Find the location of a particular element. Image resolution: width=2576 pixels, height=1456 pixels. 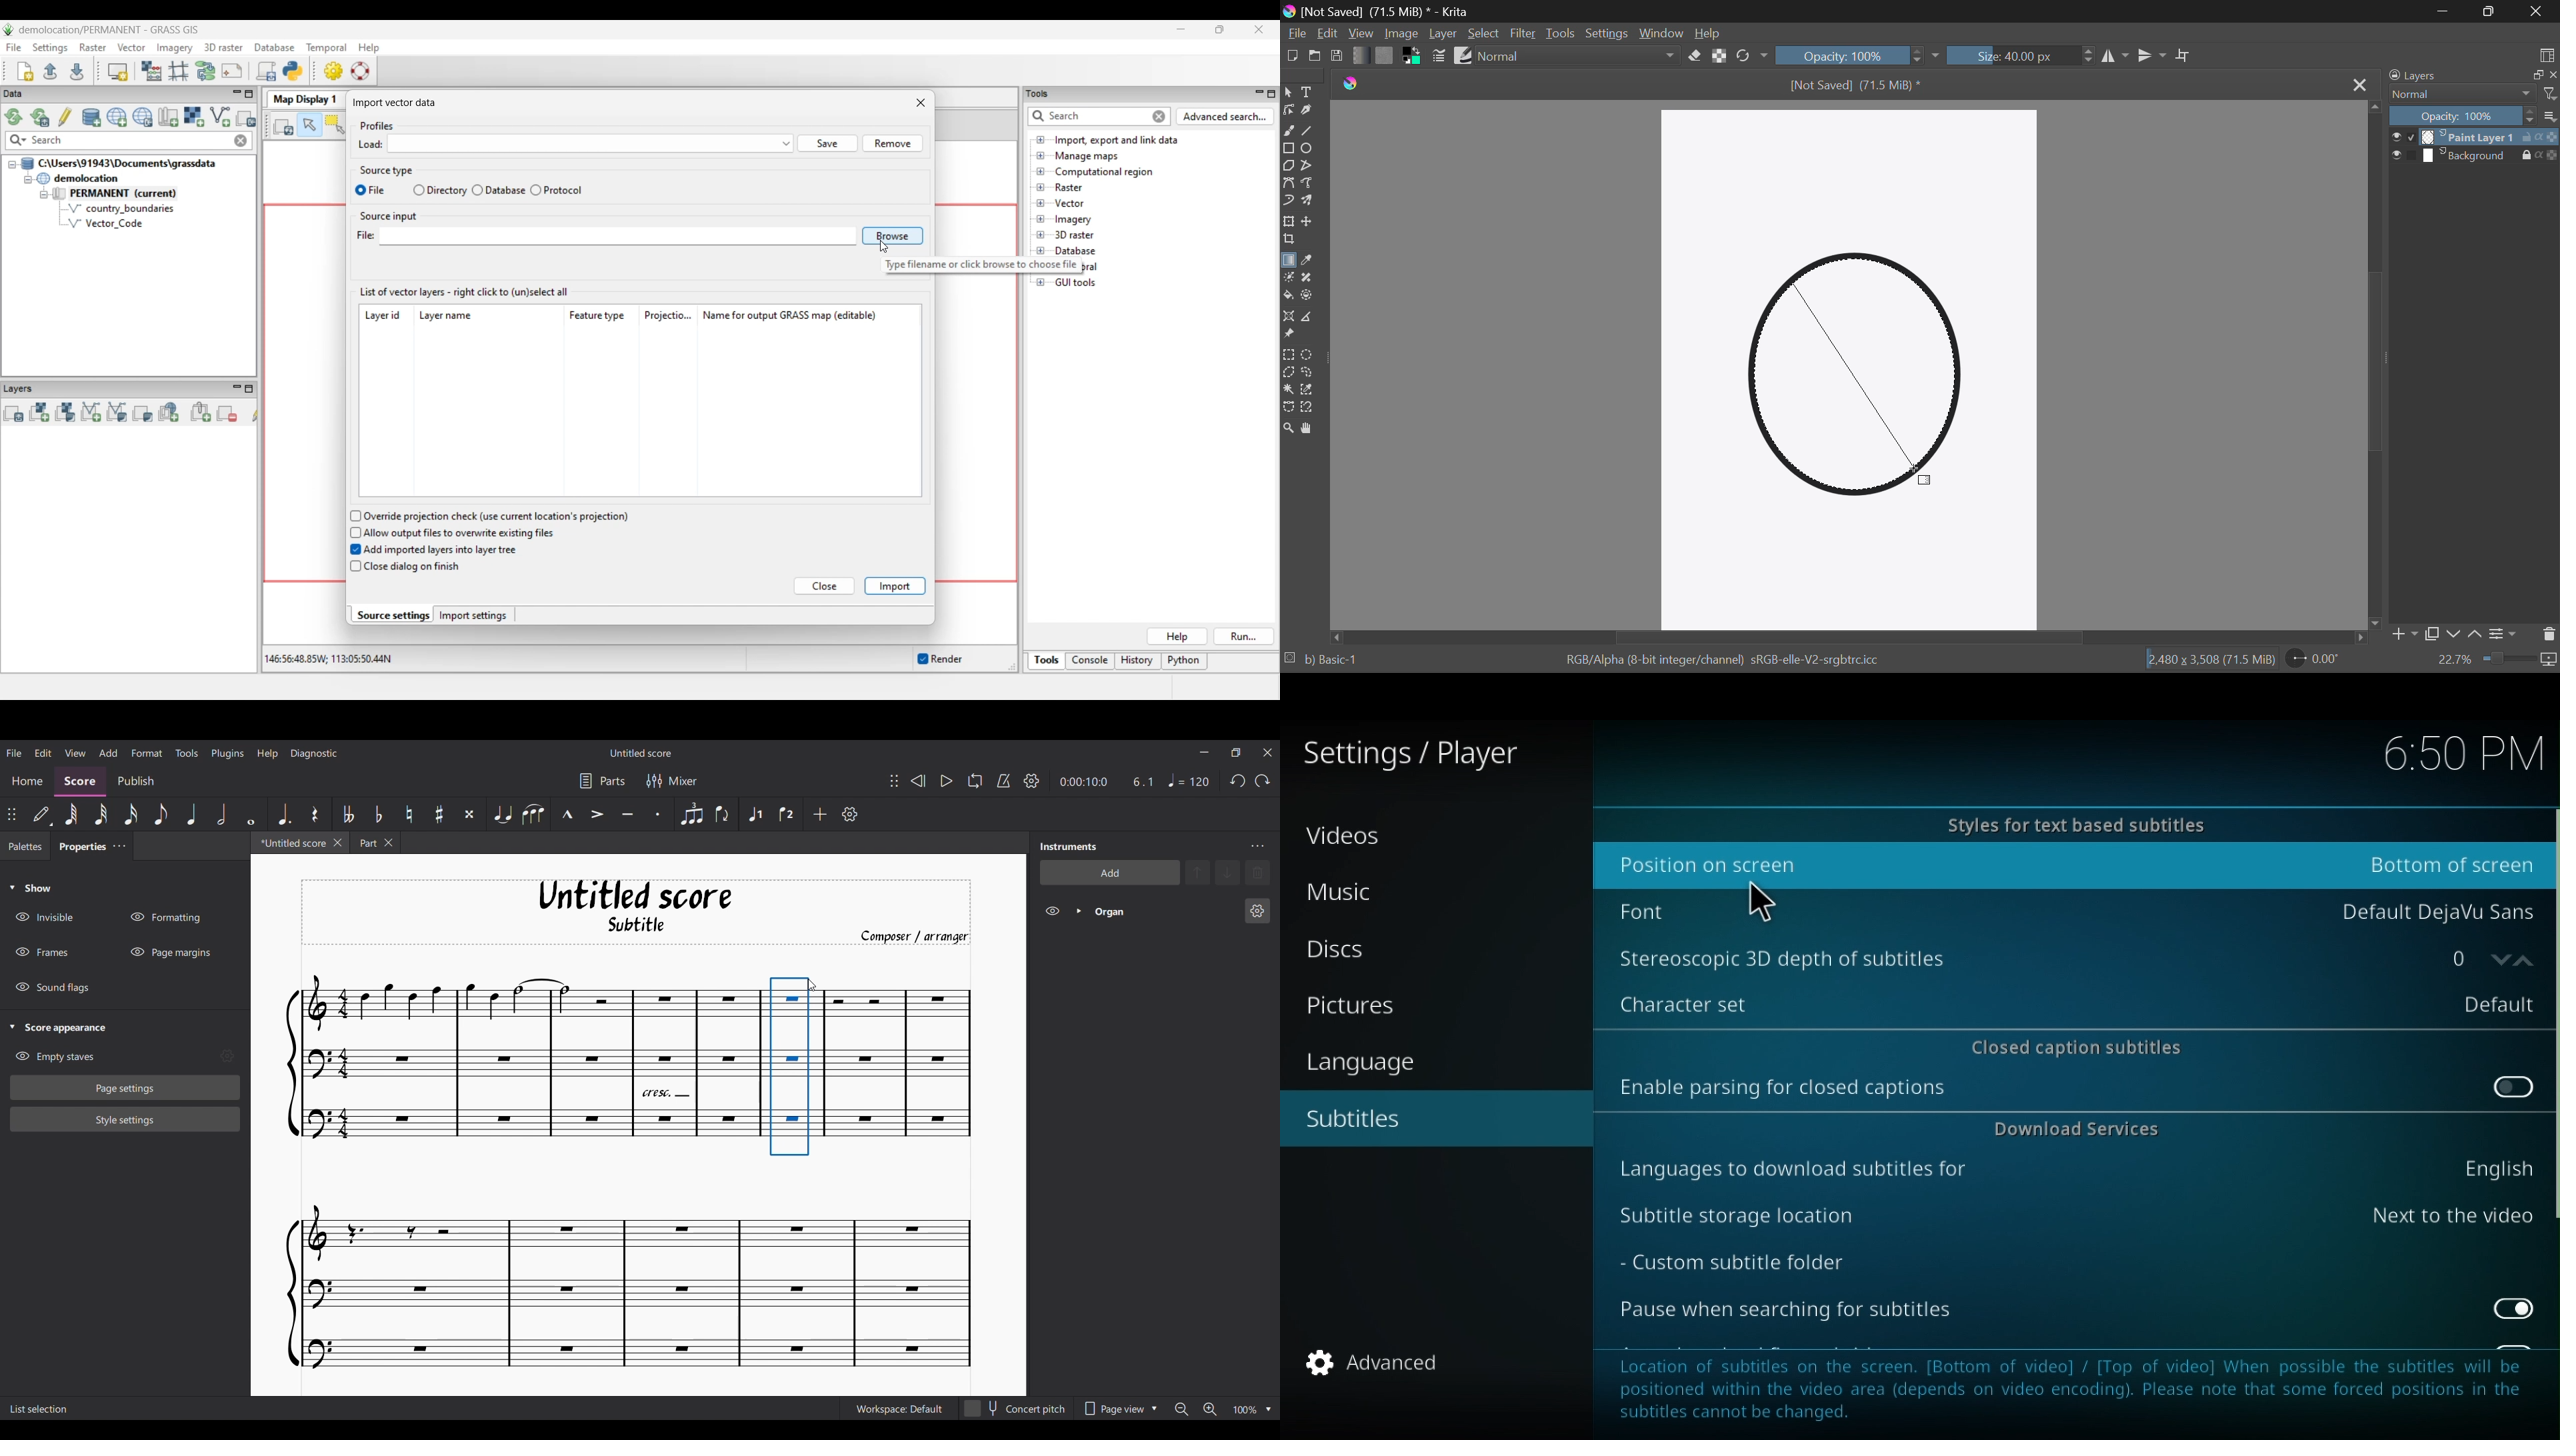

Delete selection is located at coordinates (1257, 873).